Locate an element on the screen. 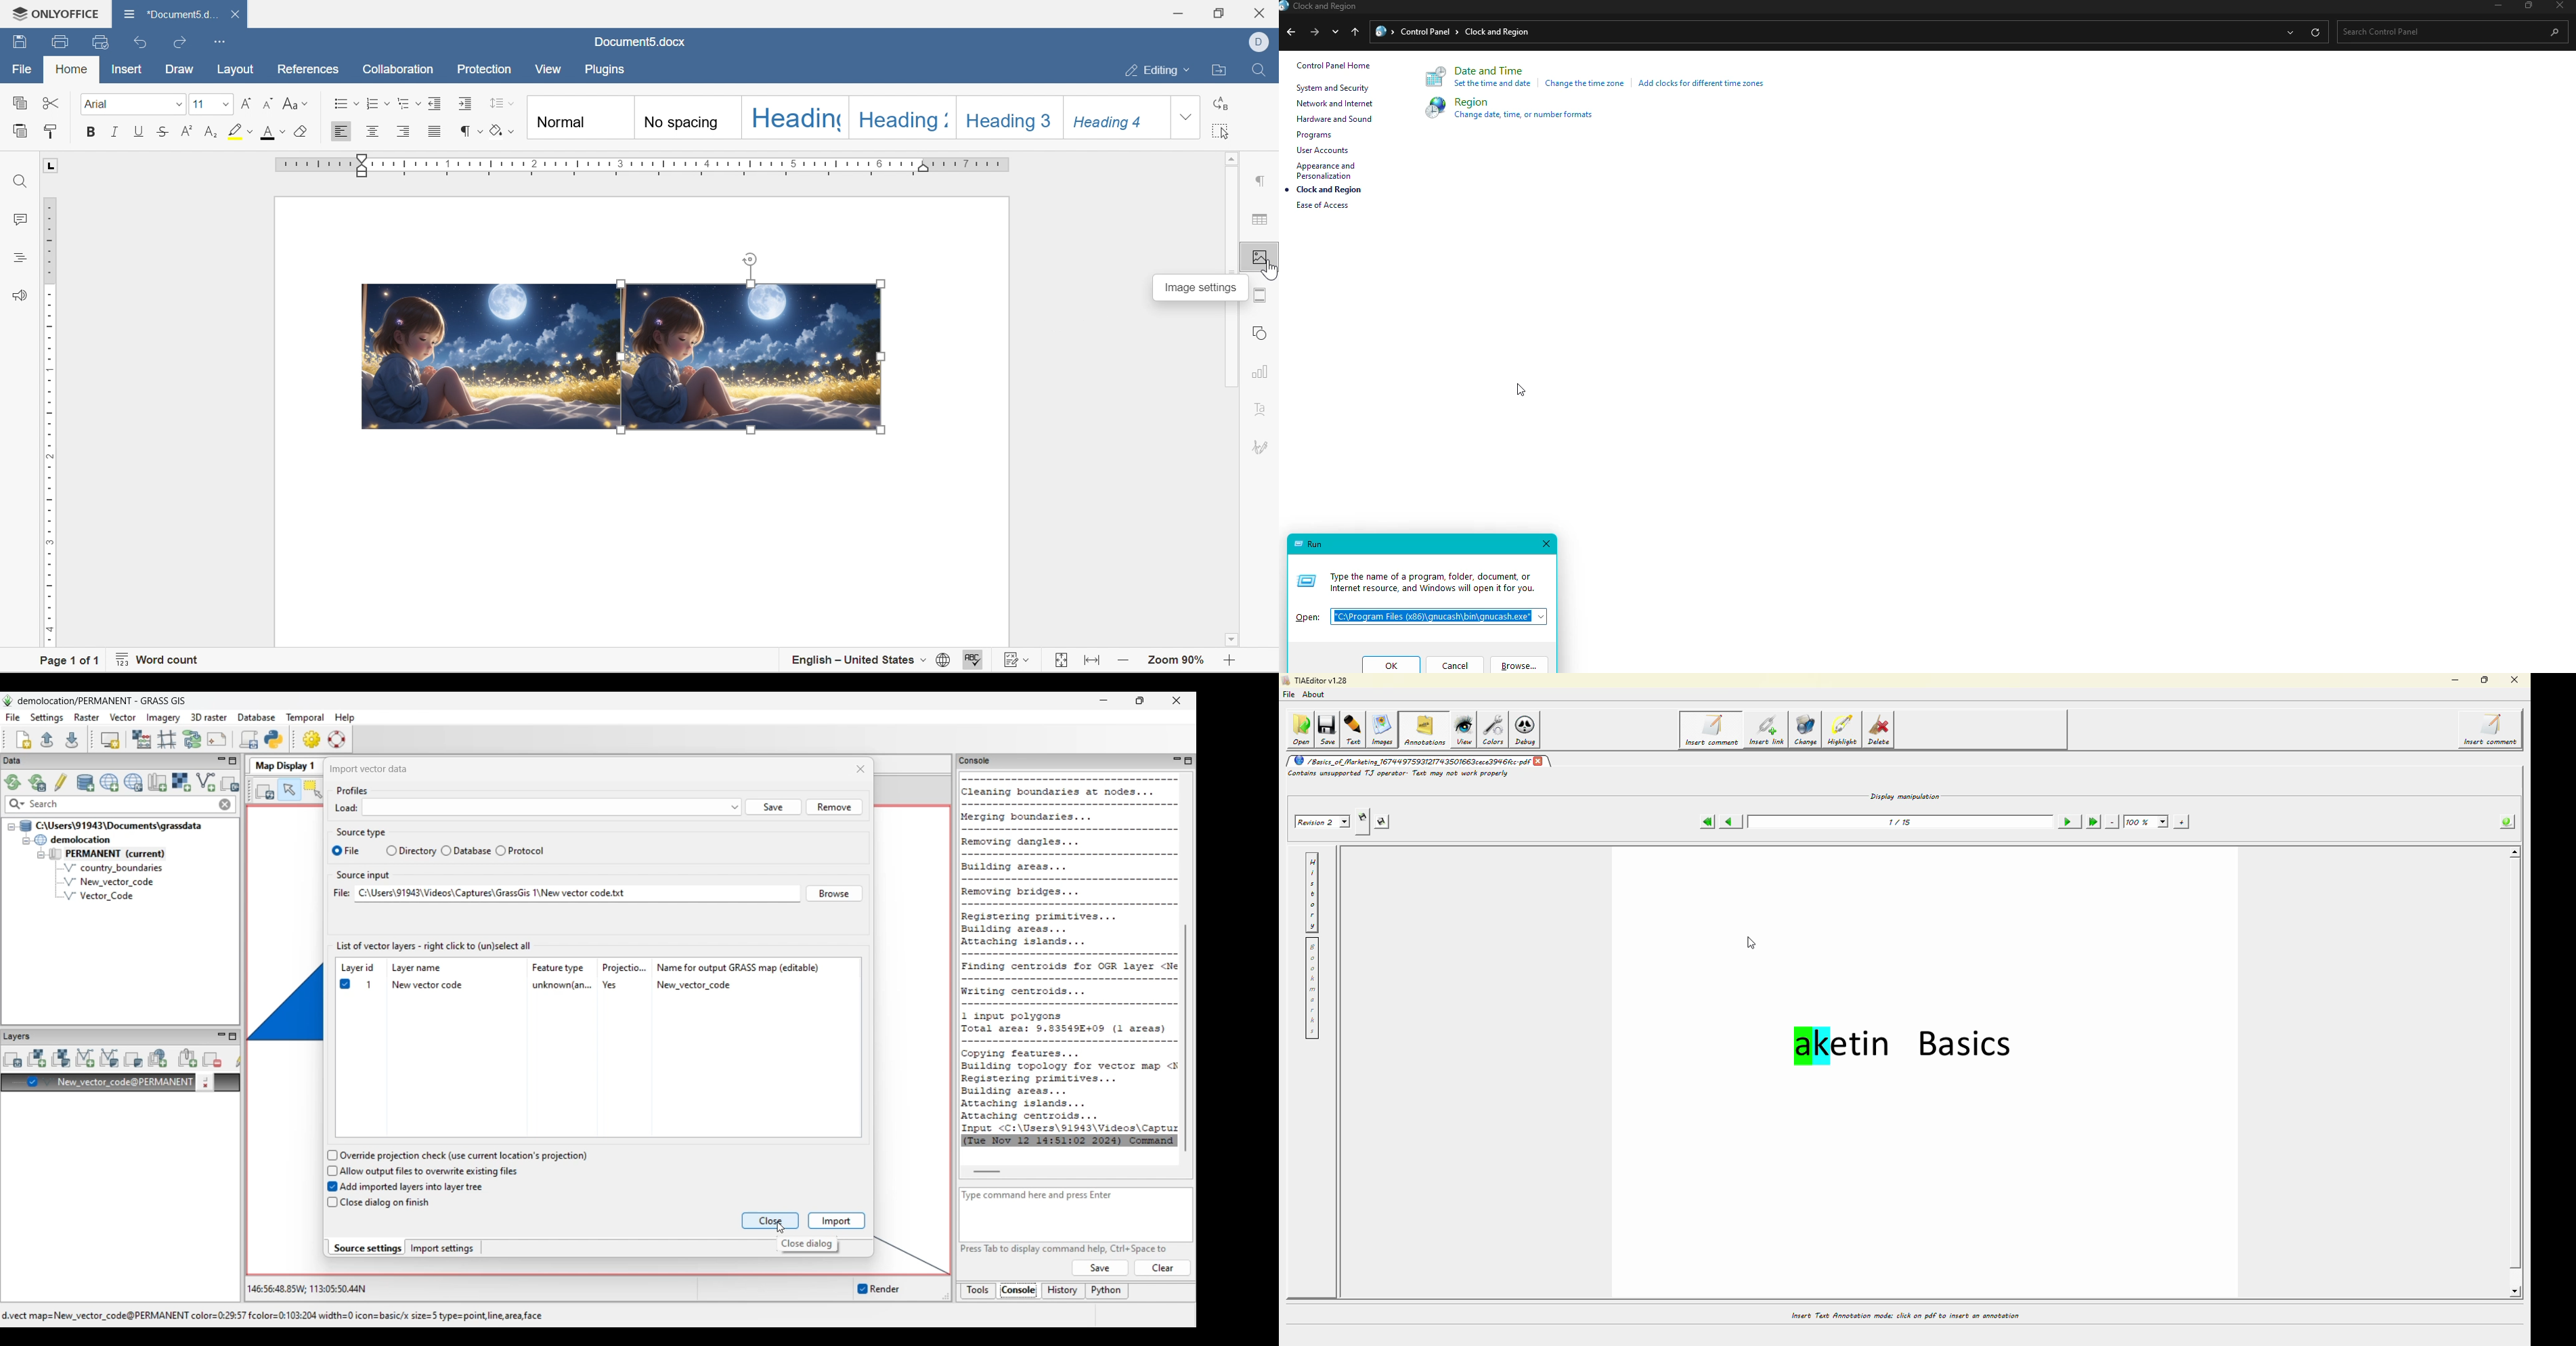 Image resolution: width=2576 pixels, height=1372 pixels. cursor is located at coordinates (1521, 391).